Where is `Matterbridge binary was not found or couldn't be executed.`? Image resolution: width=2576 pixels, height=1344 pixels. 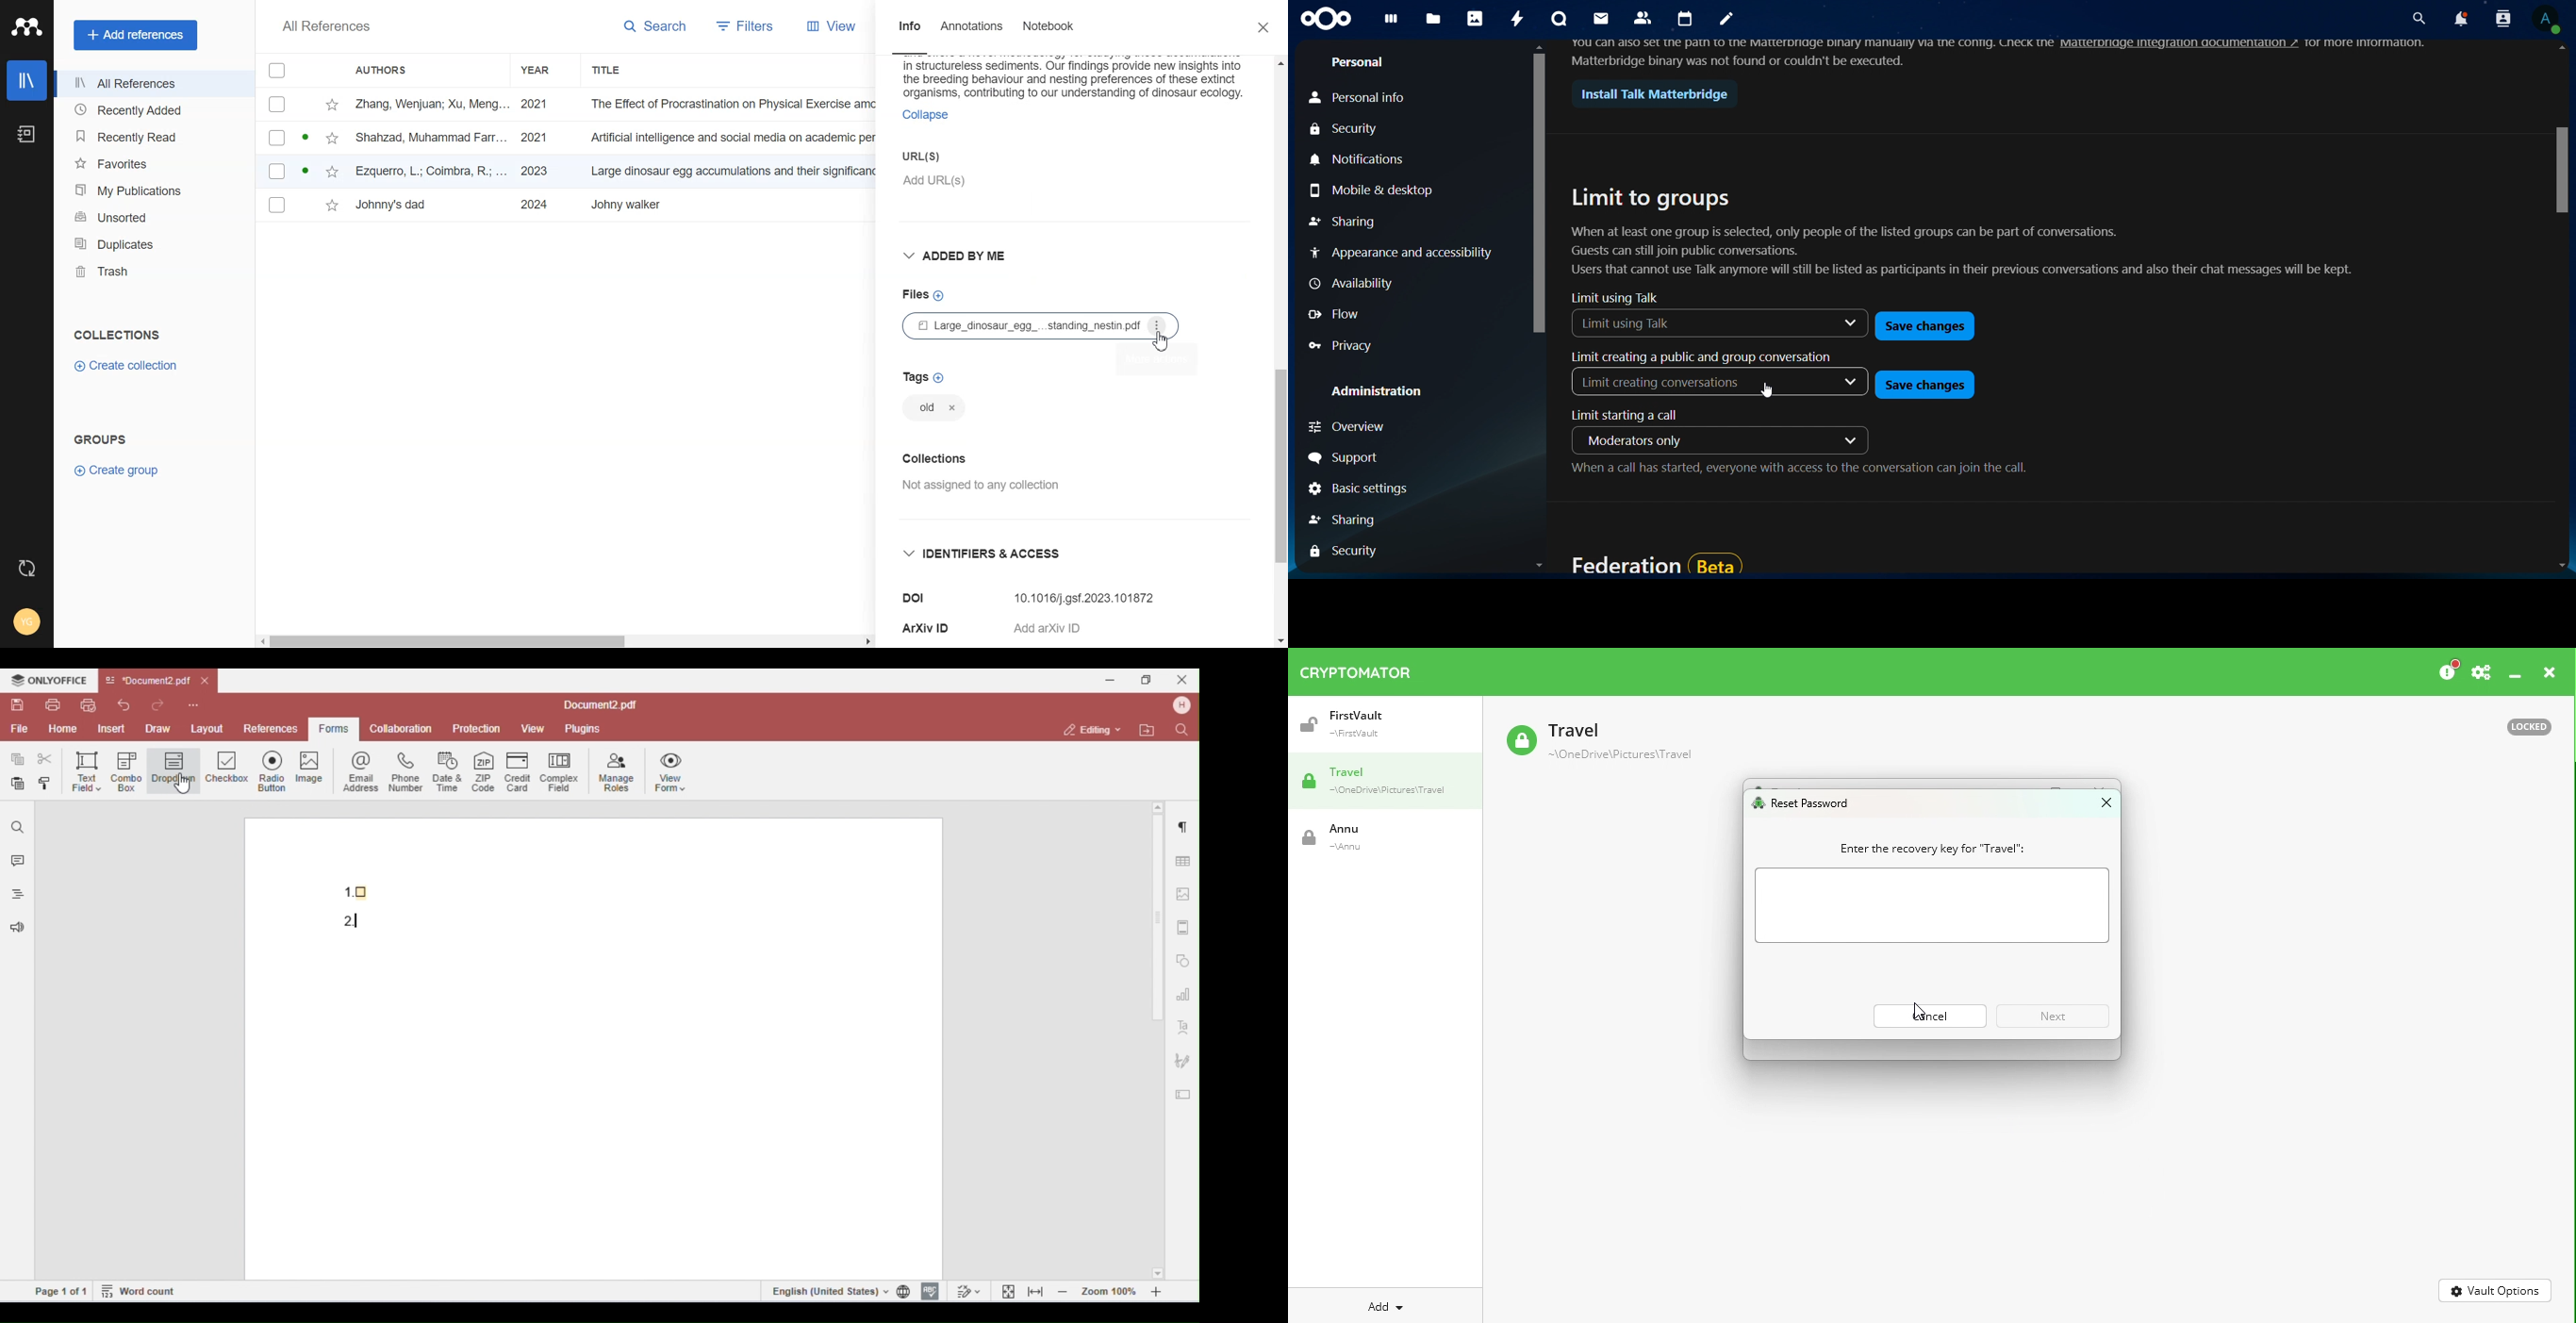
Matterbridge binary was not found or couldn't be executed. is located at coordinates (1739, 61).